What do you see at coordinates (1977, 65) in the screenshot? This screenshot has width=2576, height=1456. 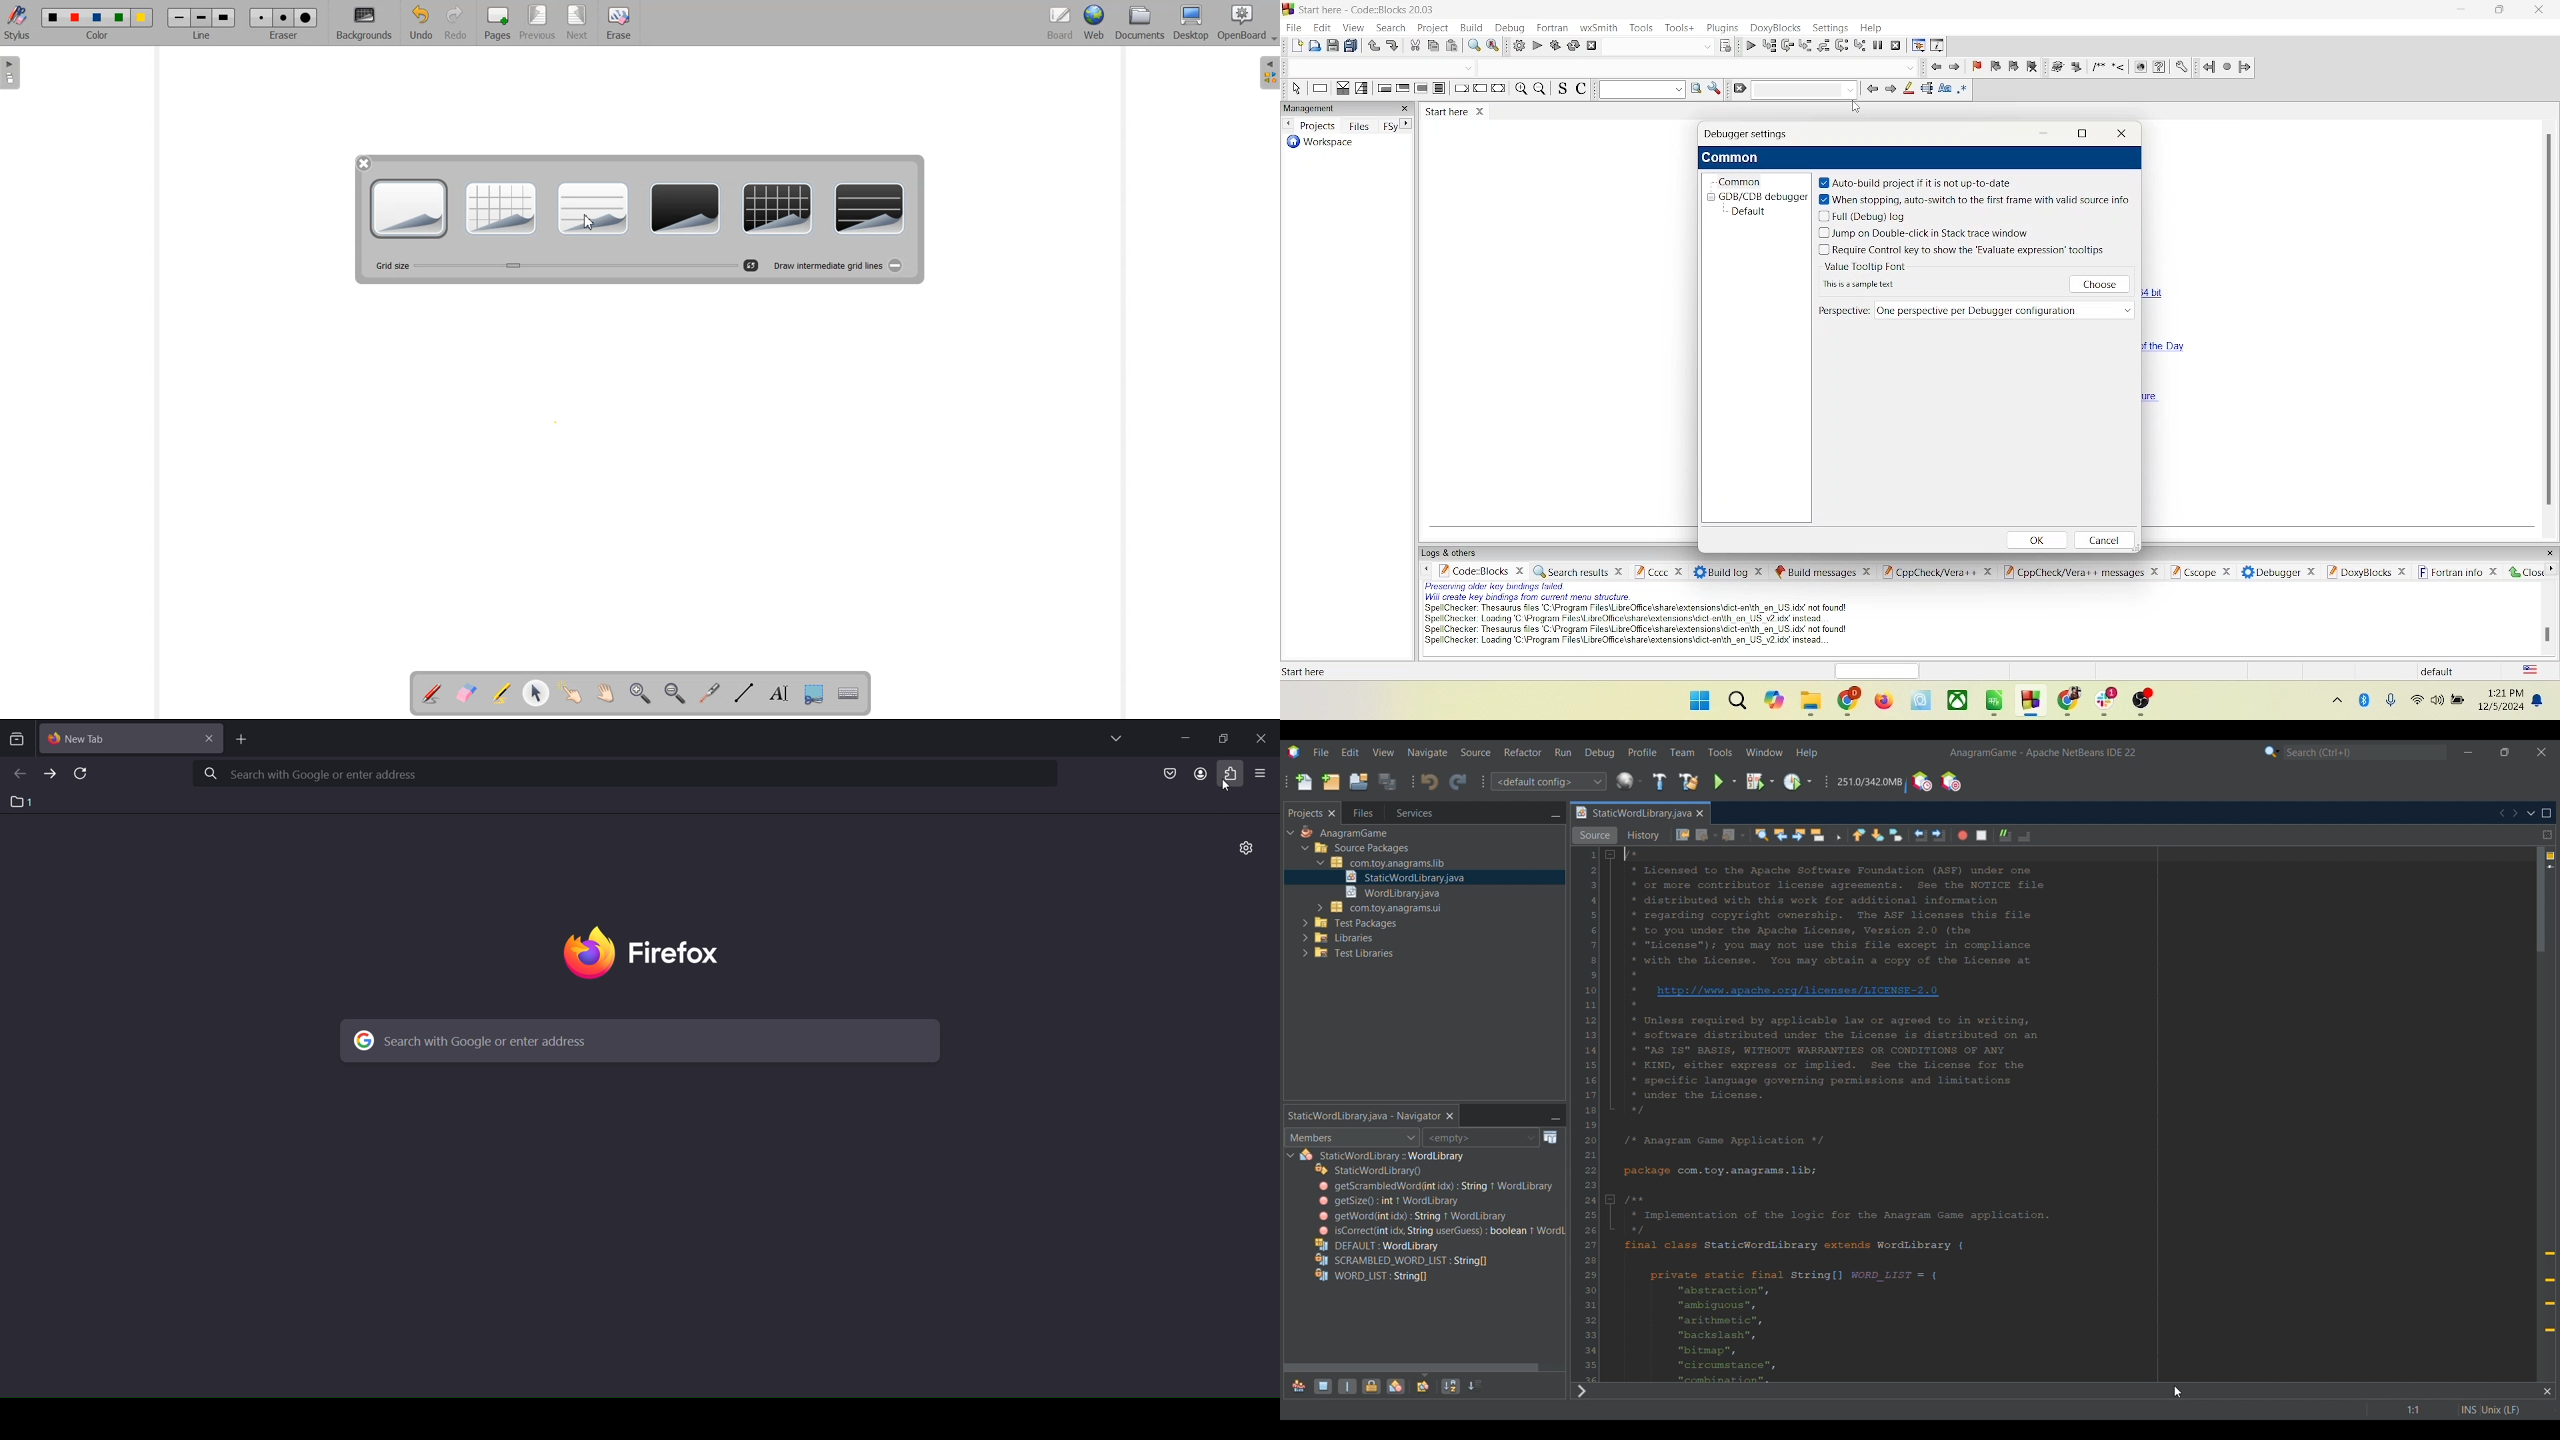 I see `toggle bookmark` at bounding box center [1977, 65].